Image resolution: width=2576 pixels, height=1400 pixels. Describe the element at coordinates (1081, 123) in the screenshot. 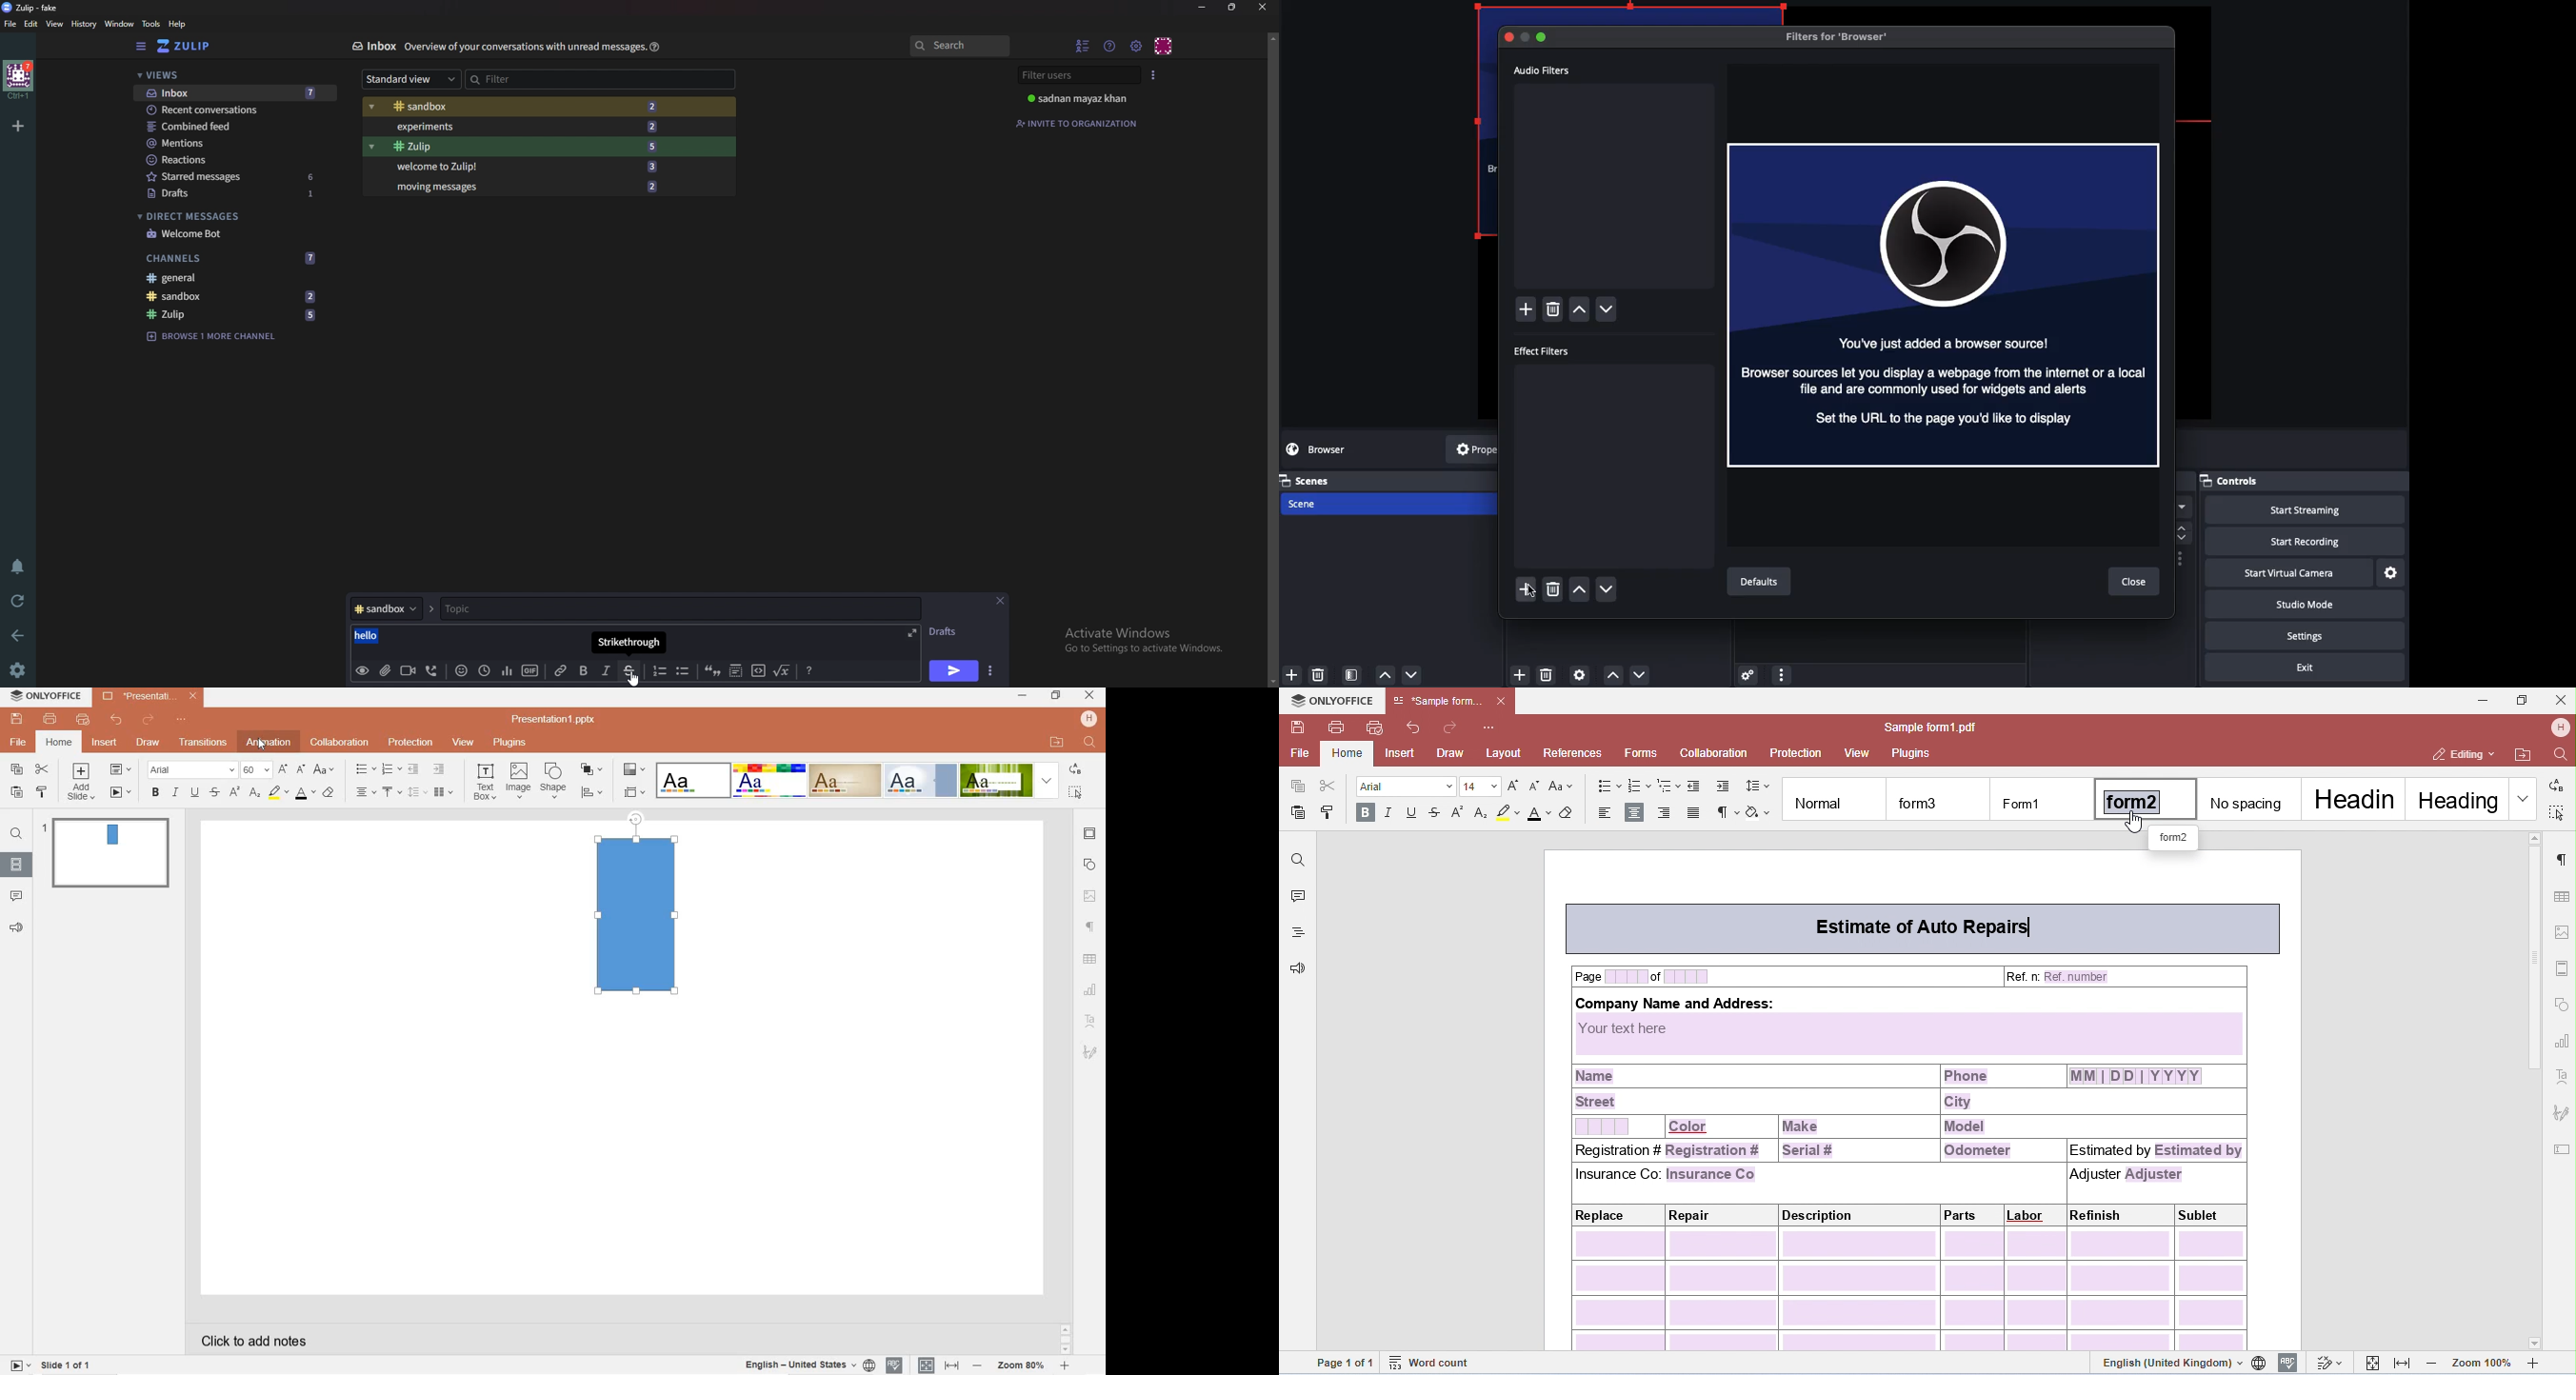

I see `Invite to organization` at that location.